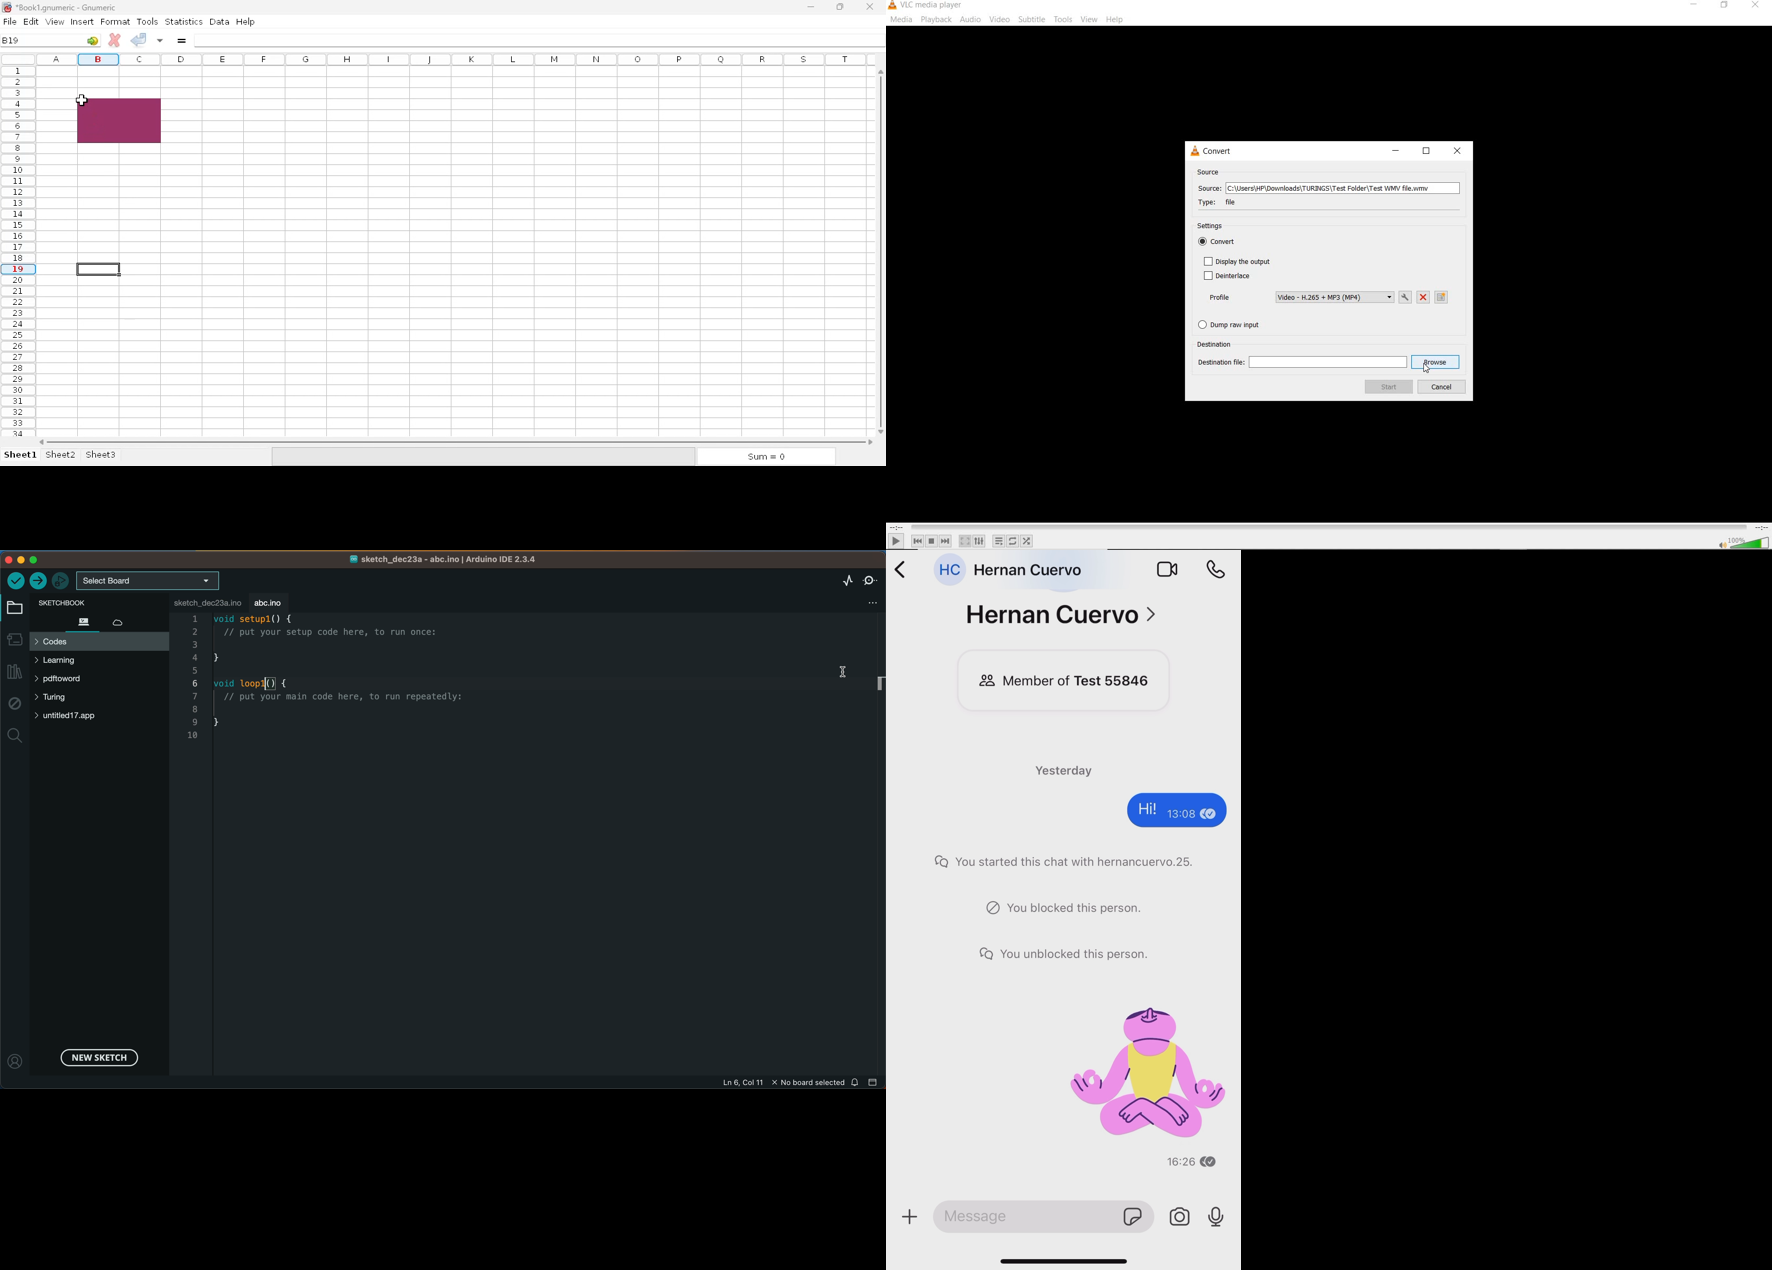 This screenshot has width=1792, height=1288. What do you see at coordinates (119, 121) in the screenshot?
I see `cell range` at bounding box center [119, 121].